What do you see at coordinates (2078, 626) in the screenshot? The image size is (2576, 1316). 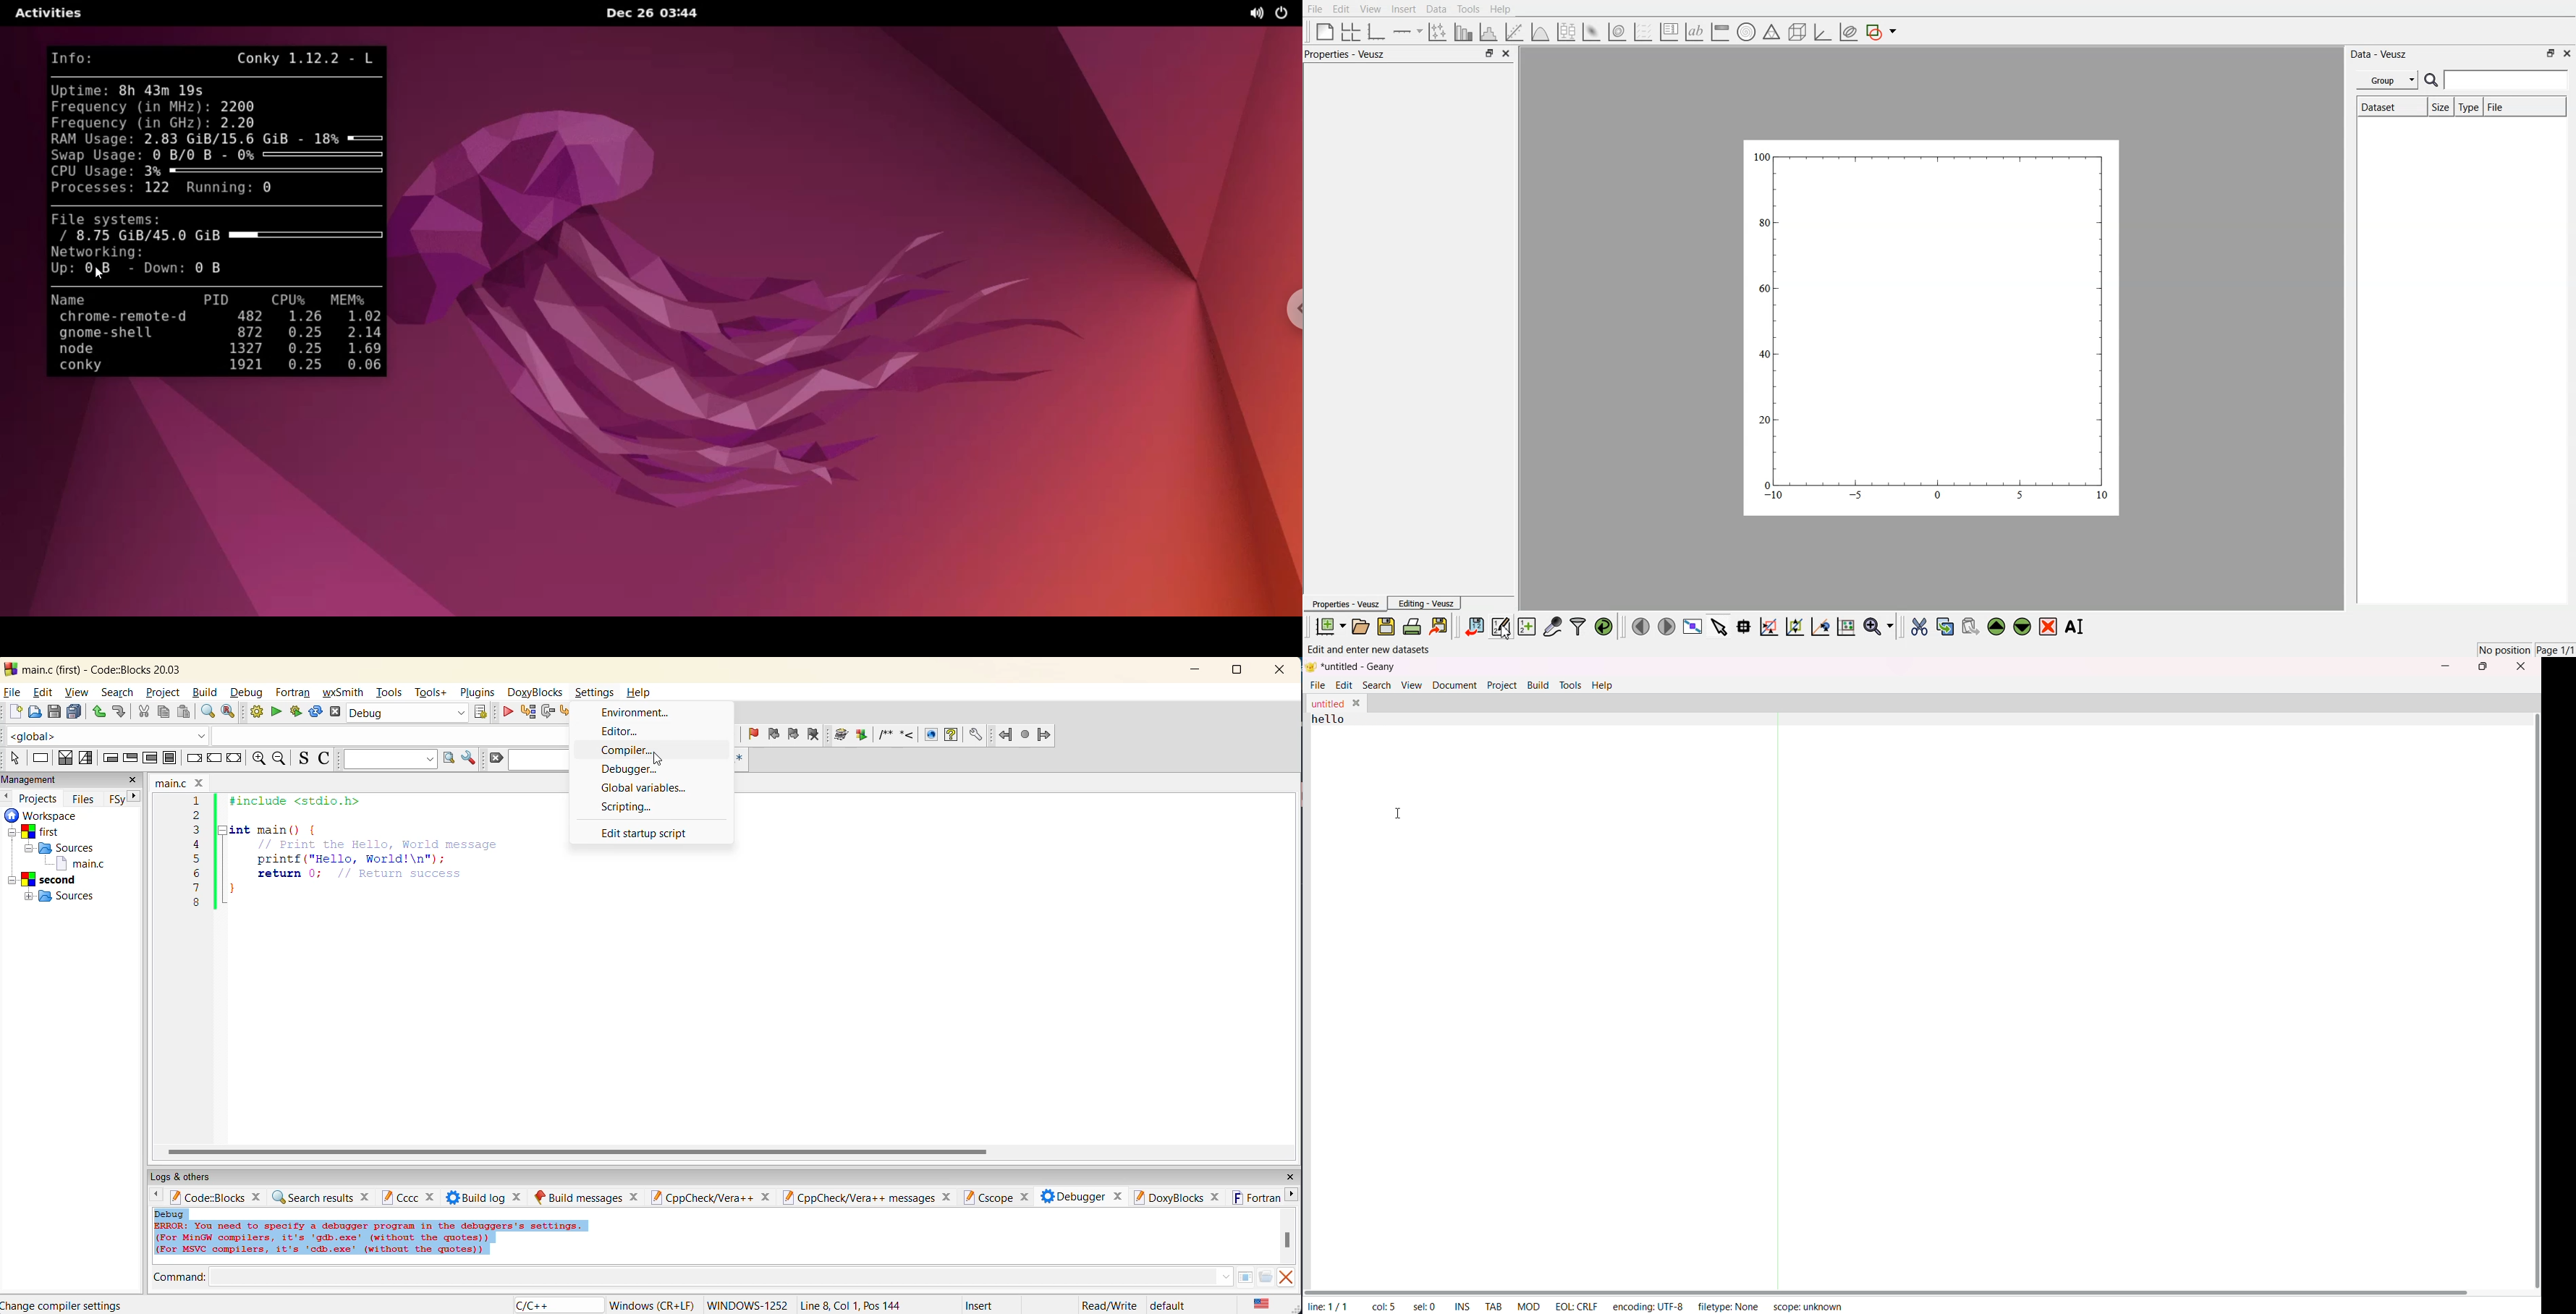 I see `Rename the selected widgets` at bounding box center [2078, 626].